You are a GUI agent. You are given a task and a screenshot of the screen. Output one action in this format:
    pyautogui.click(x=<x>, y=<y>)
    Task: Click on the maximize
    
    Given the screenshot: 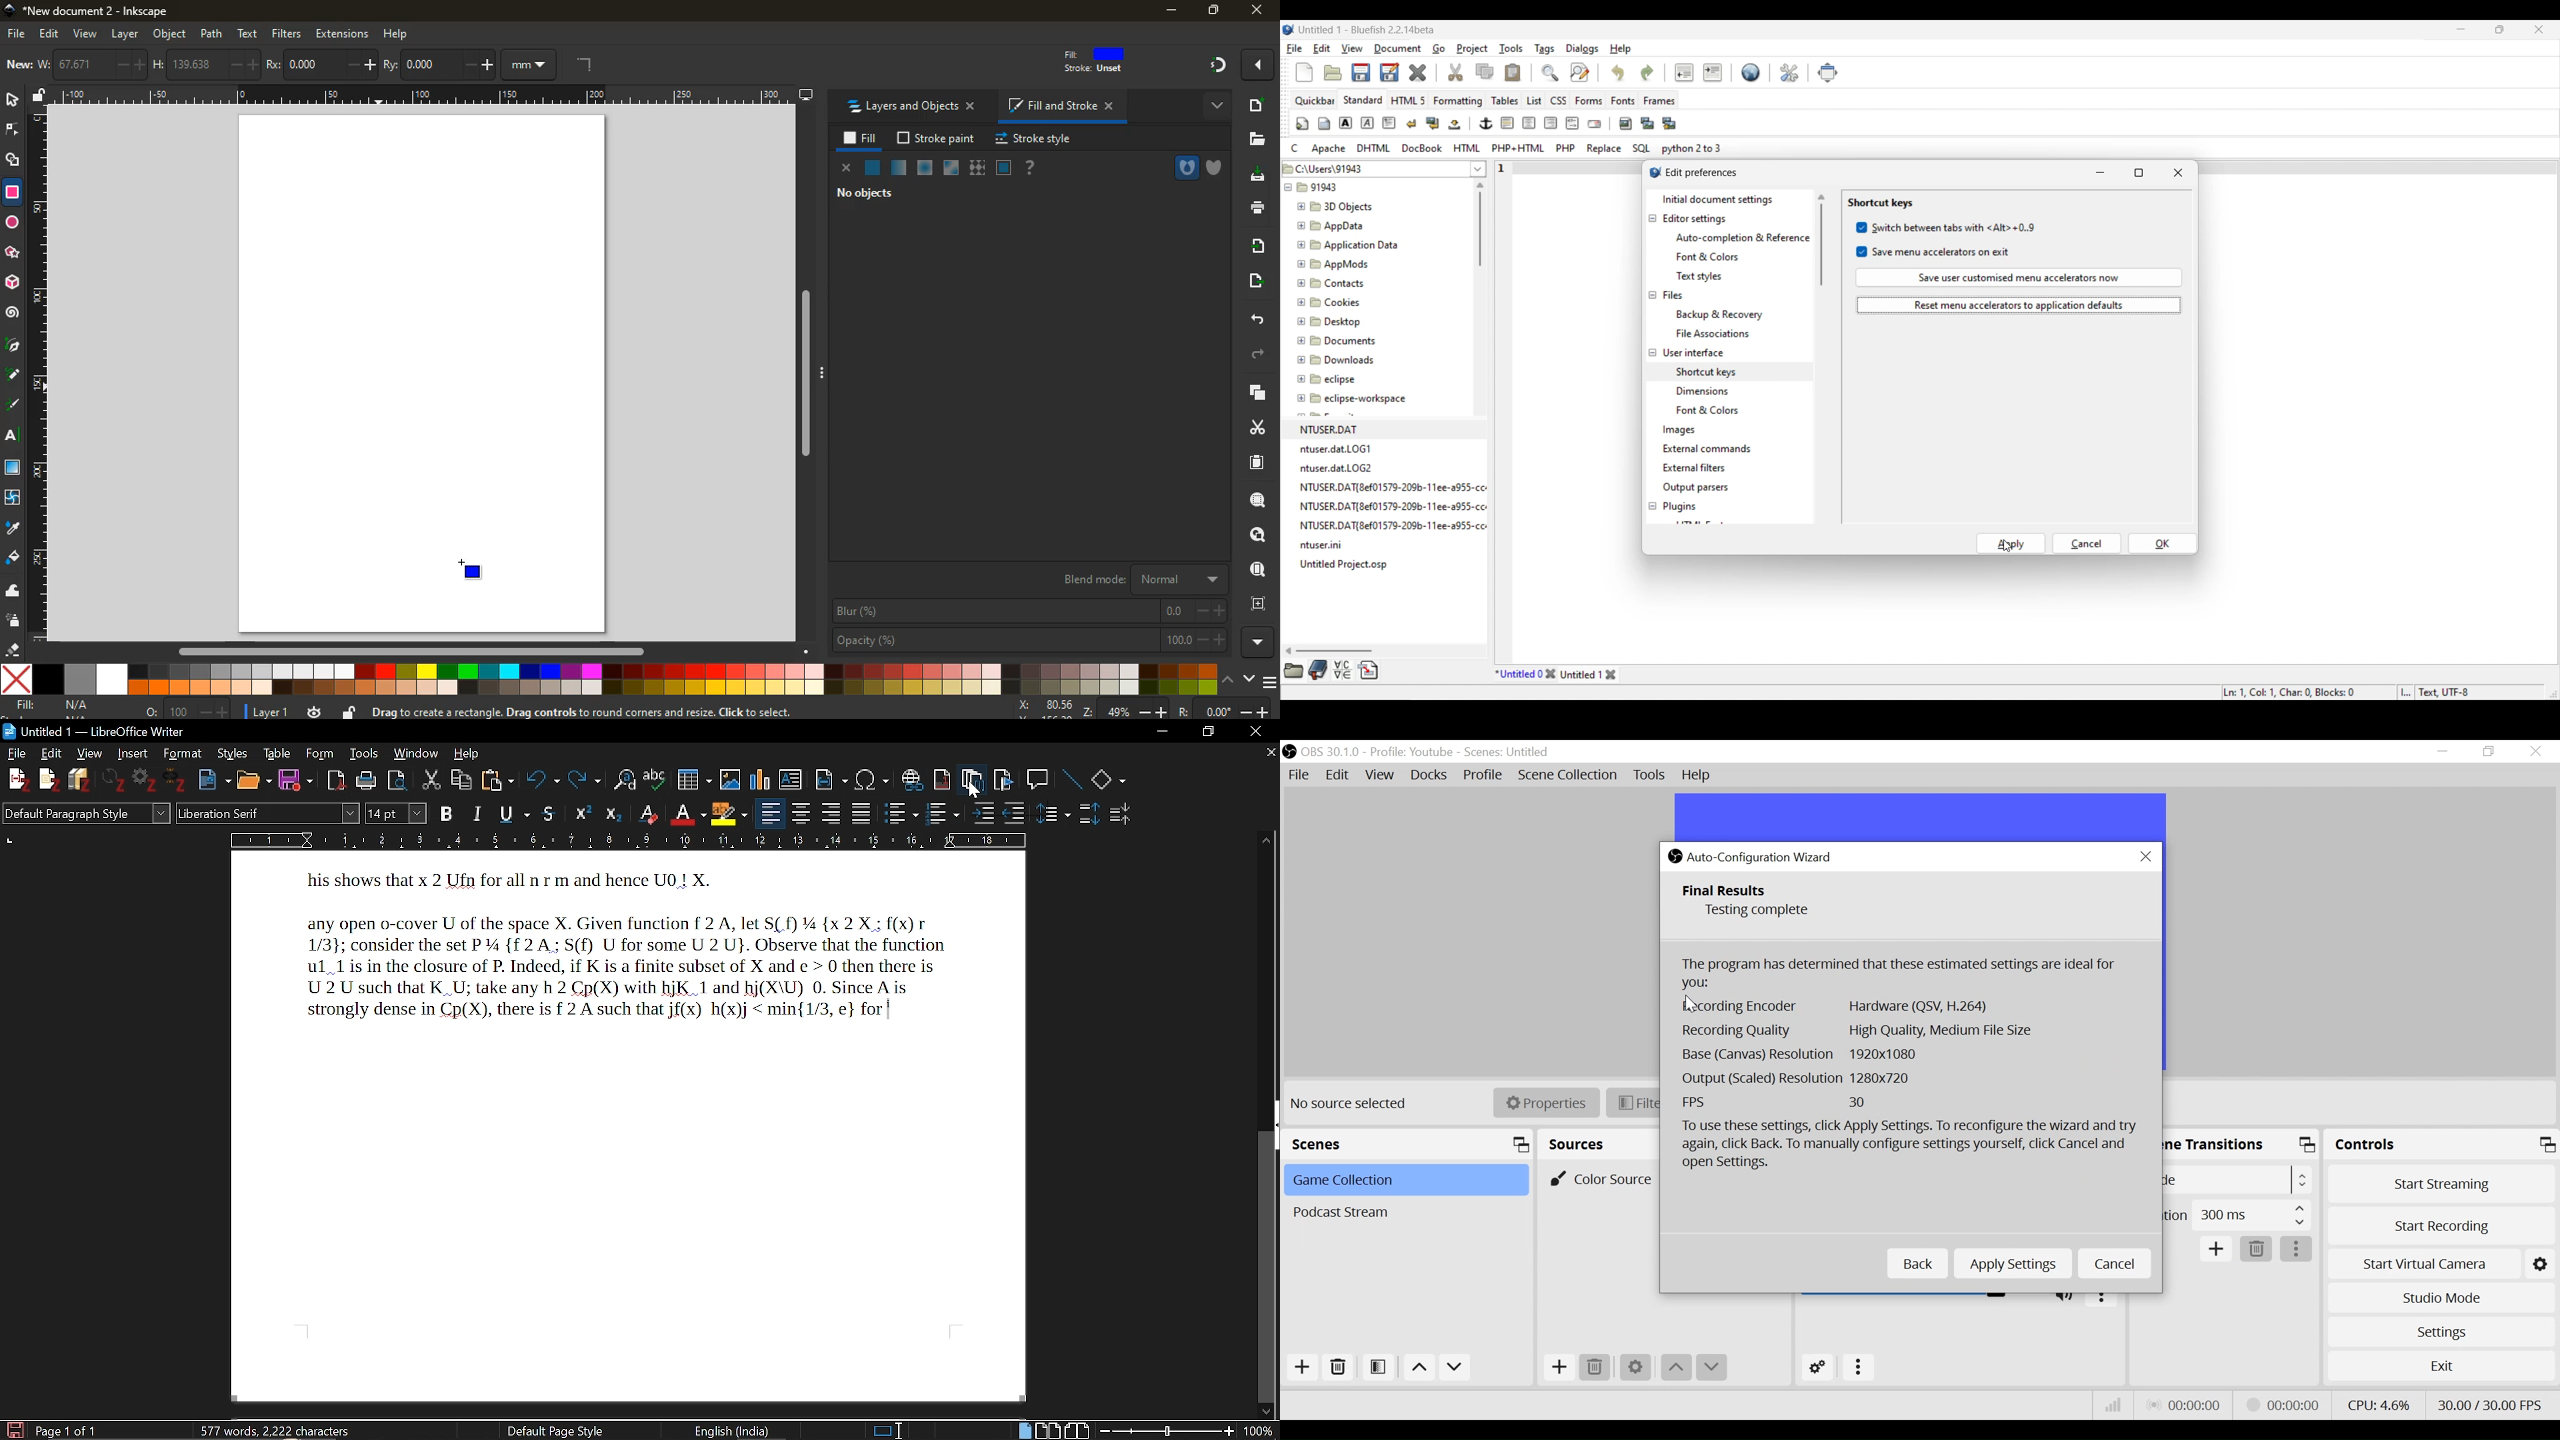 What is the action you would take?
    pyautogui.click(x=1212, y=9)
    